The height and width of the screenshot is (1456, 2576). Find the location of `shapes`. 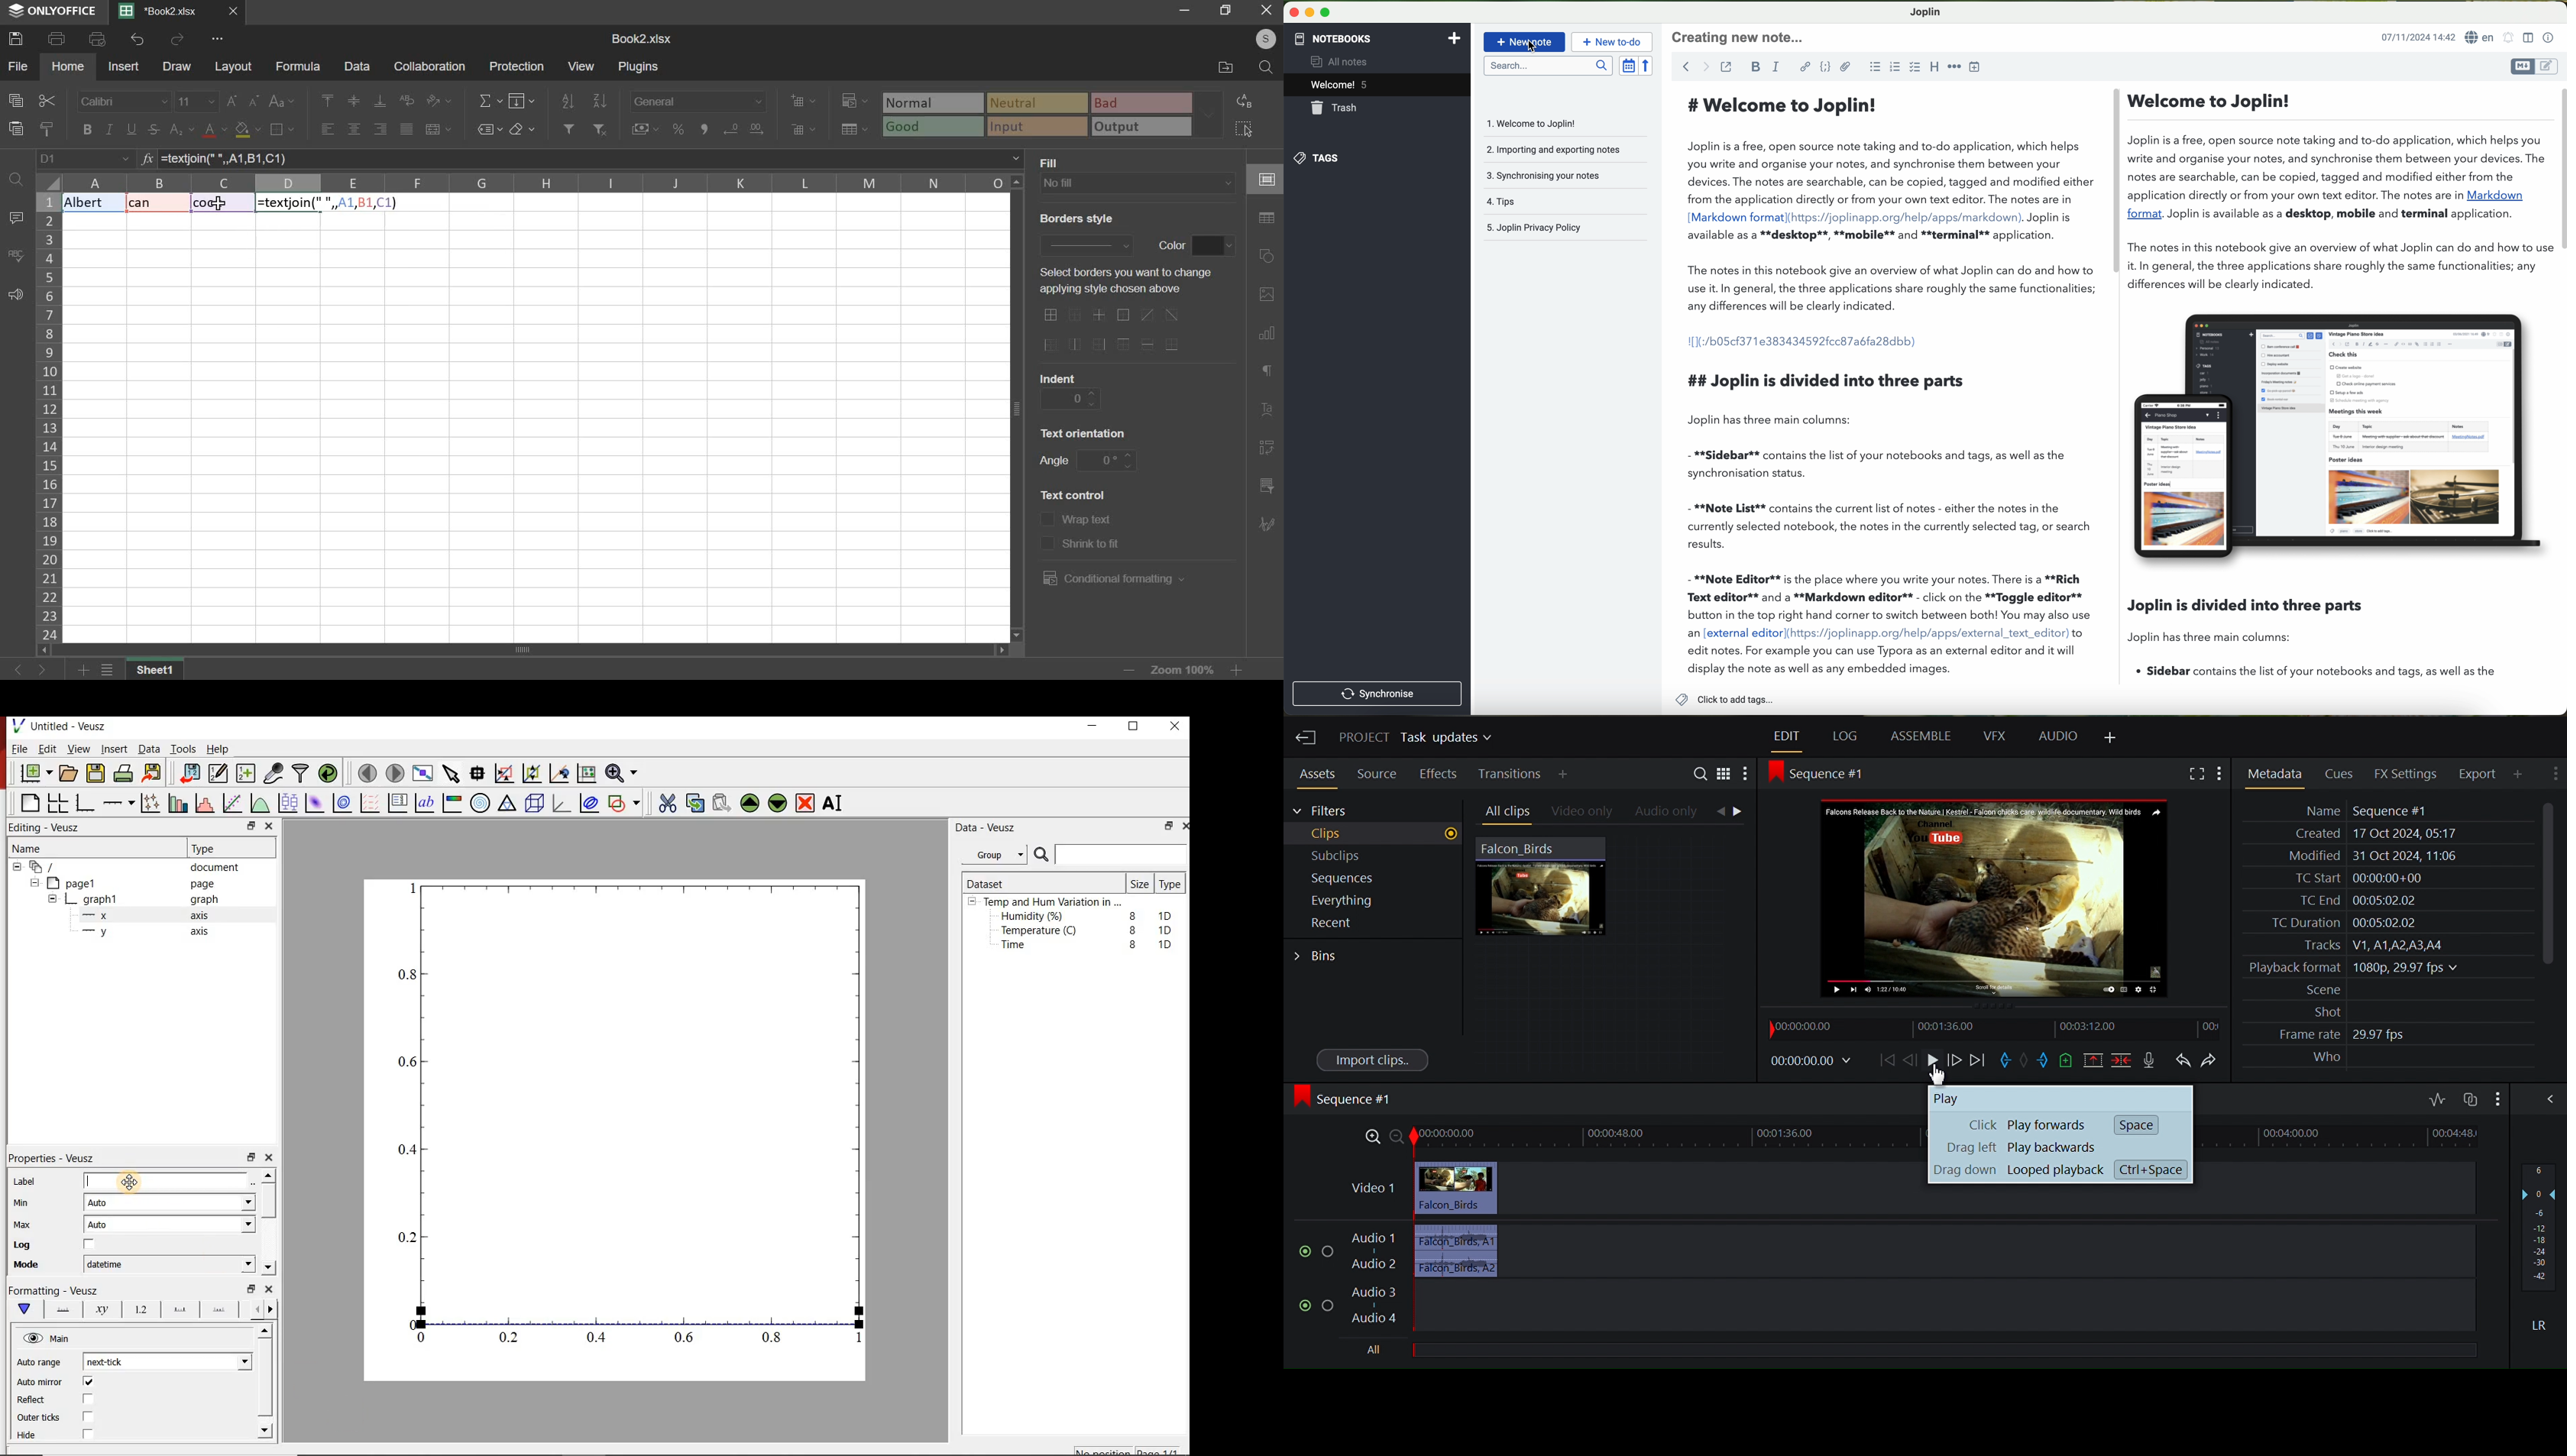

shapes is located at coordinates (1269, 257).